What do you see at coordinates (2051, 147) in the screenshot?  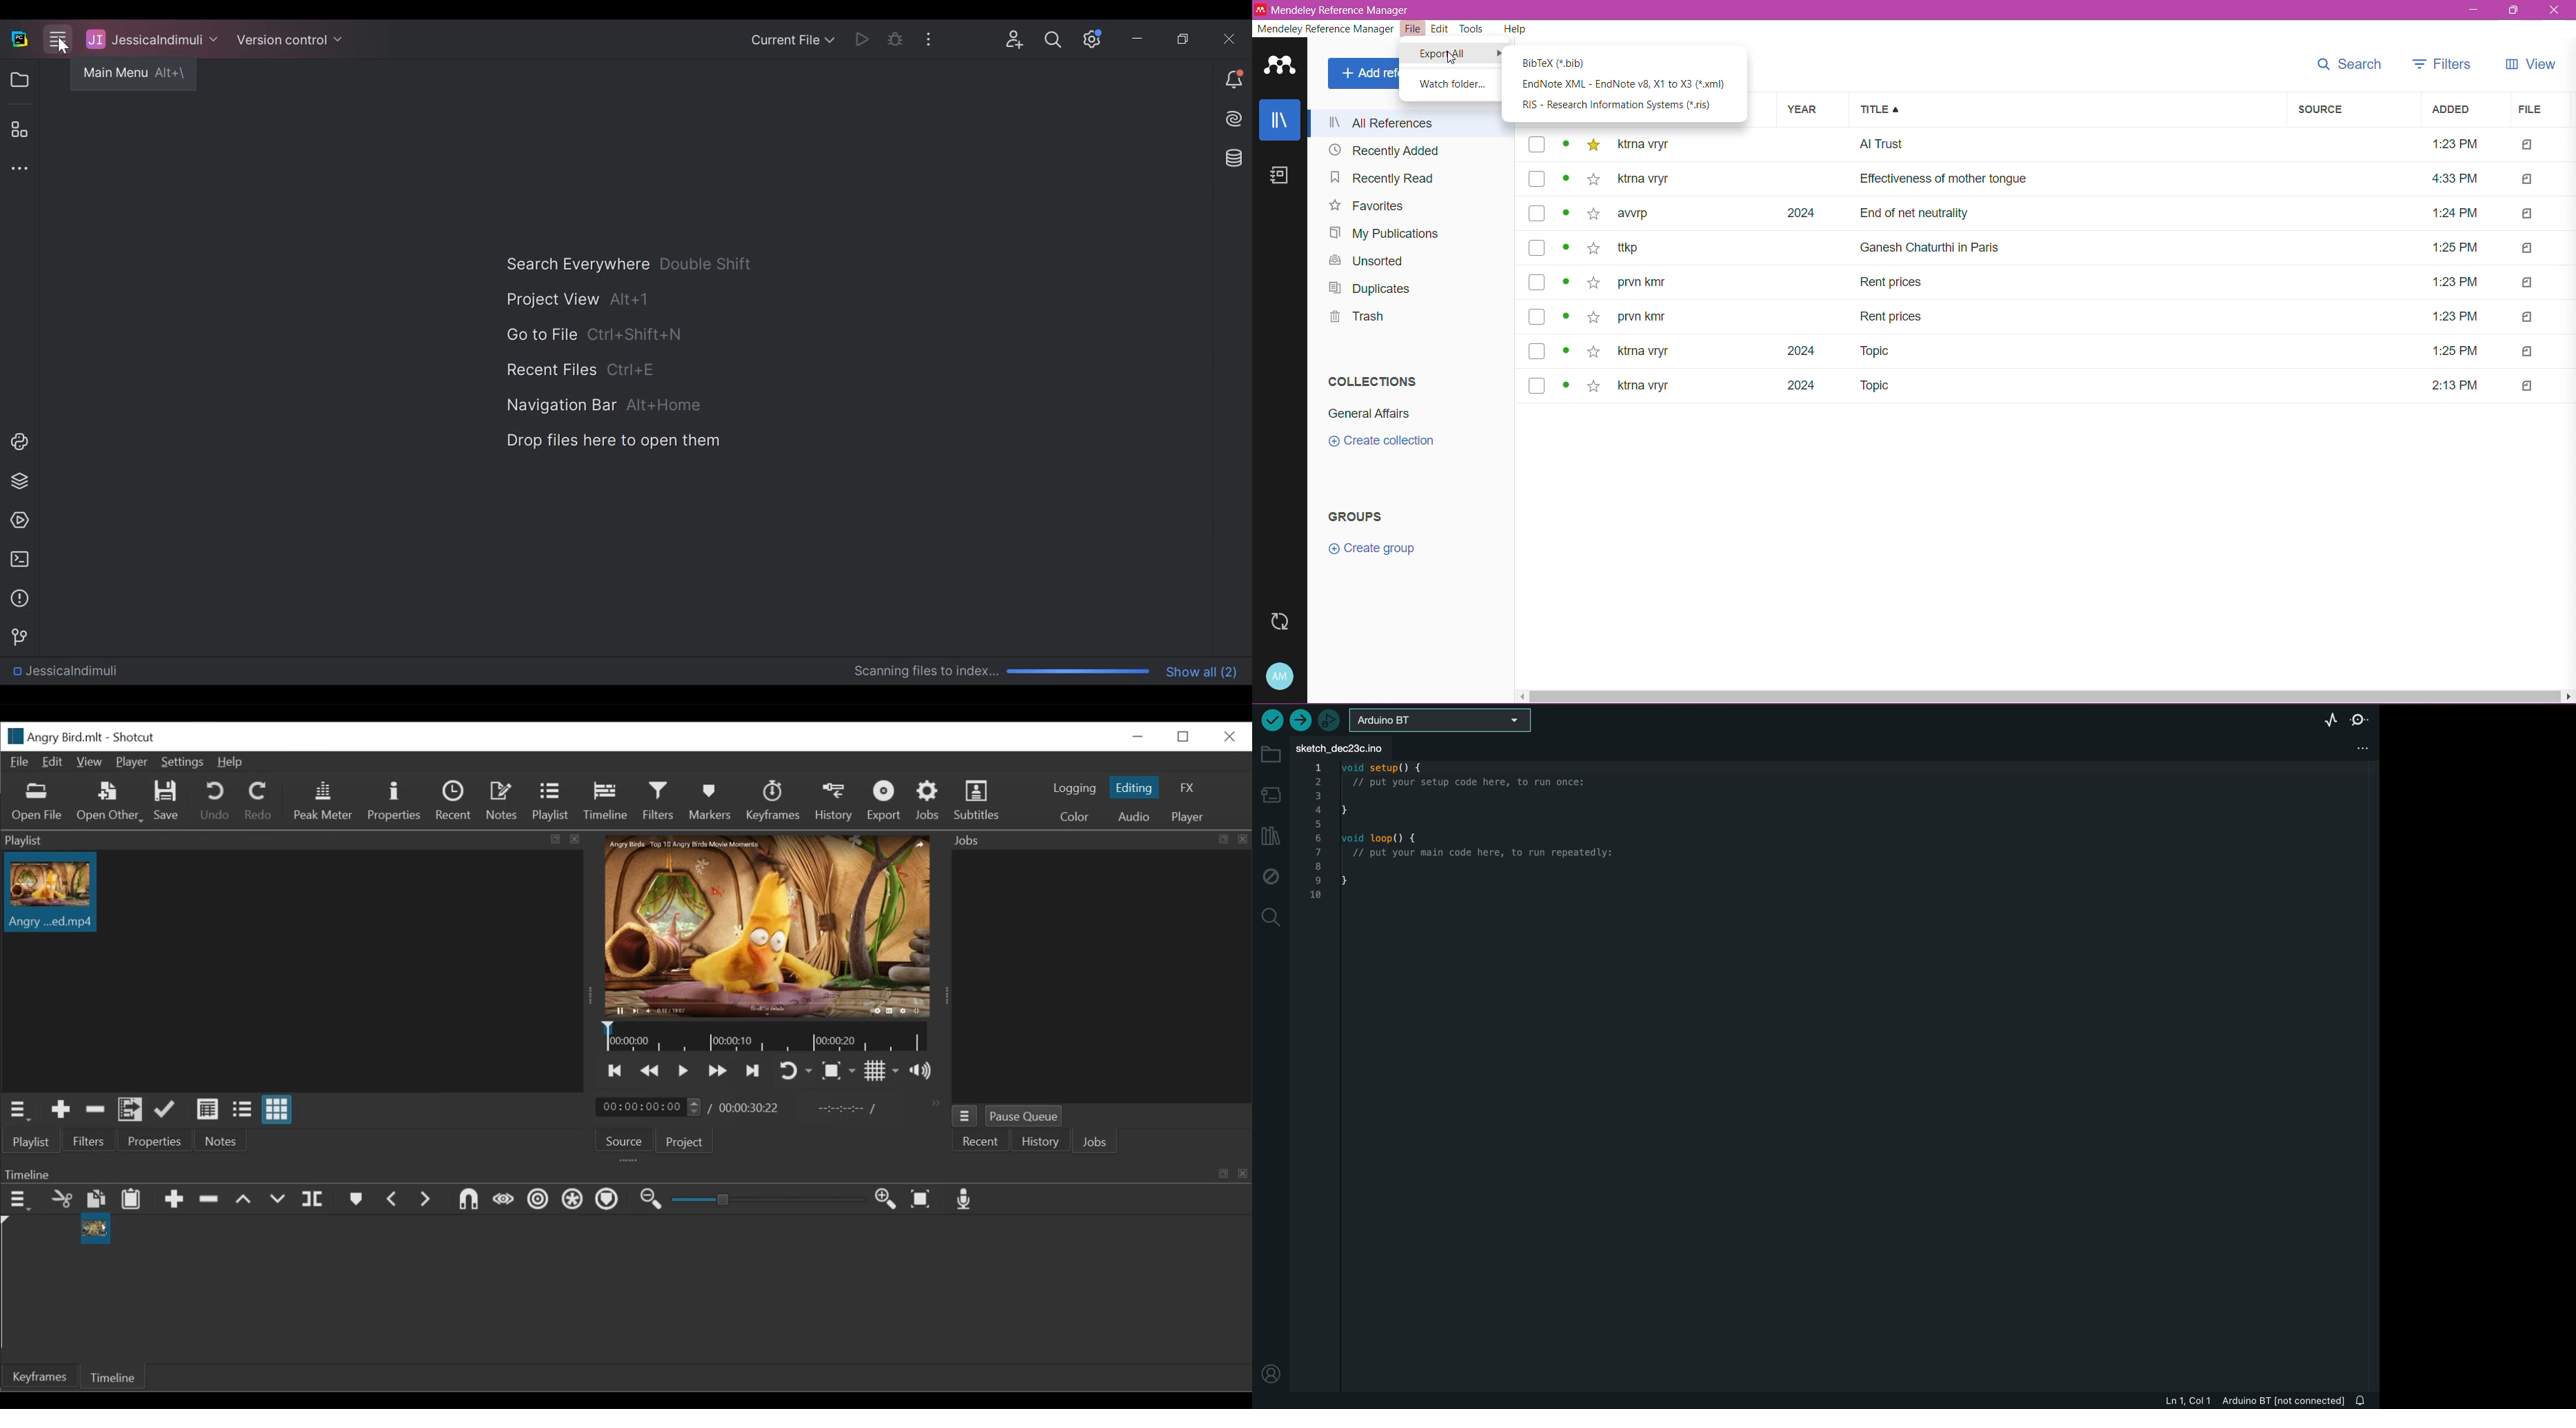 I see `ktrna vryr Al Trust 1:23PM` at bounding box center [2051, 147].